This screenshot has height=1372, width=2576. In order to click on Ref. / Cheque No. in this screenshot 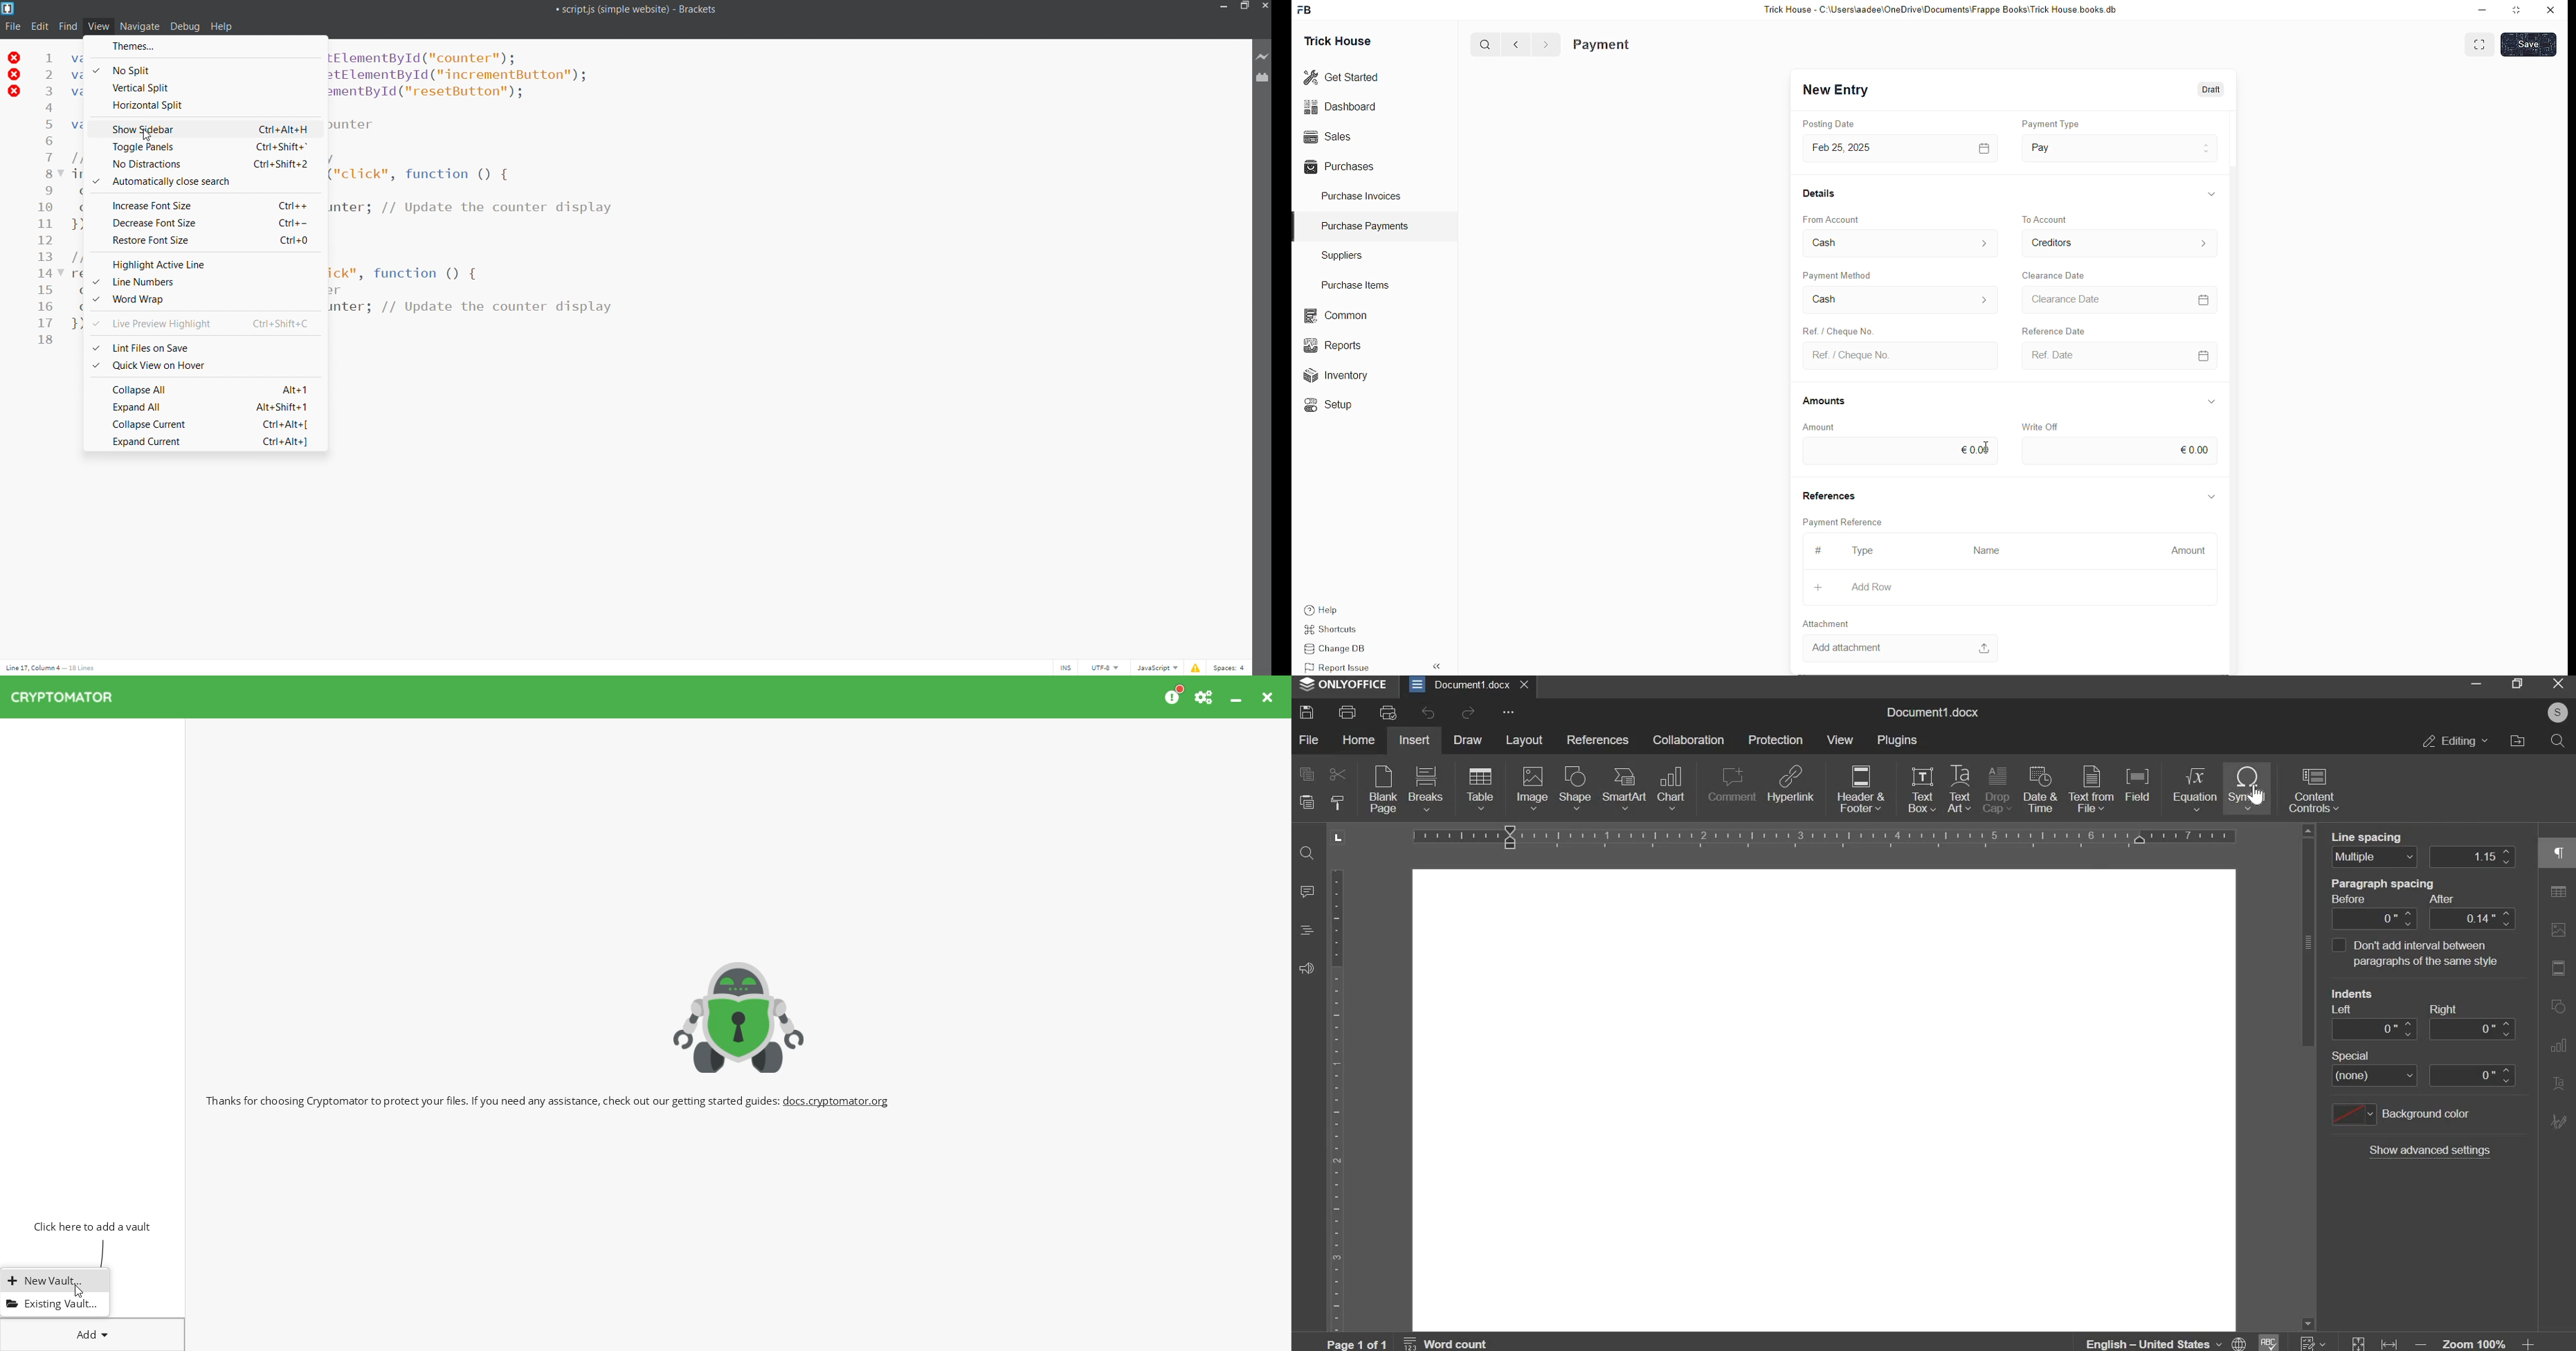, I will do `click(1848, 357)`.